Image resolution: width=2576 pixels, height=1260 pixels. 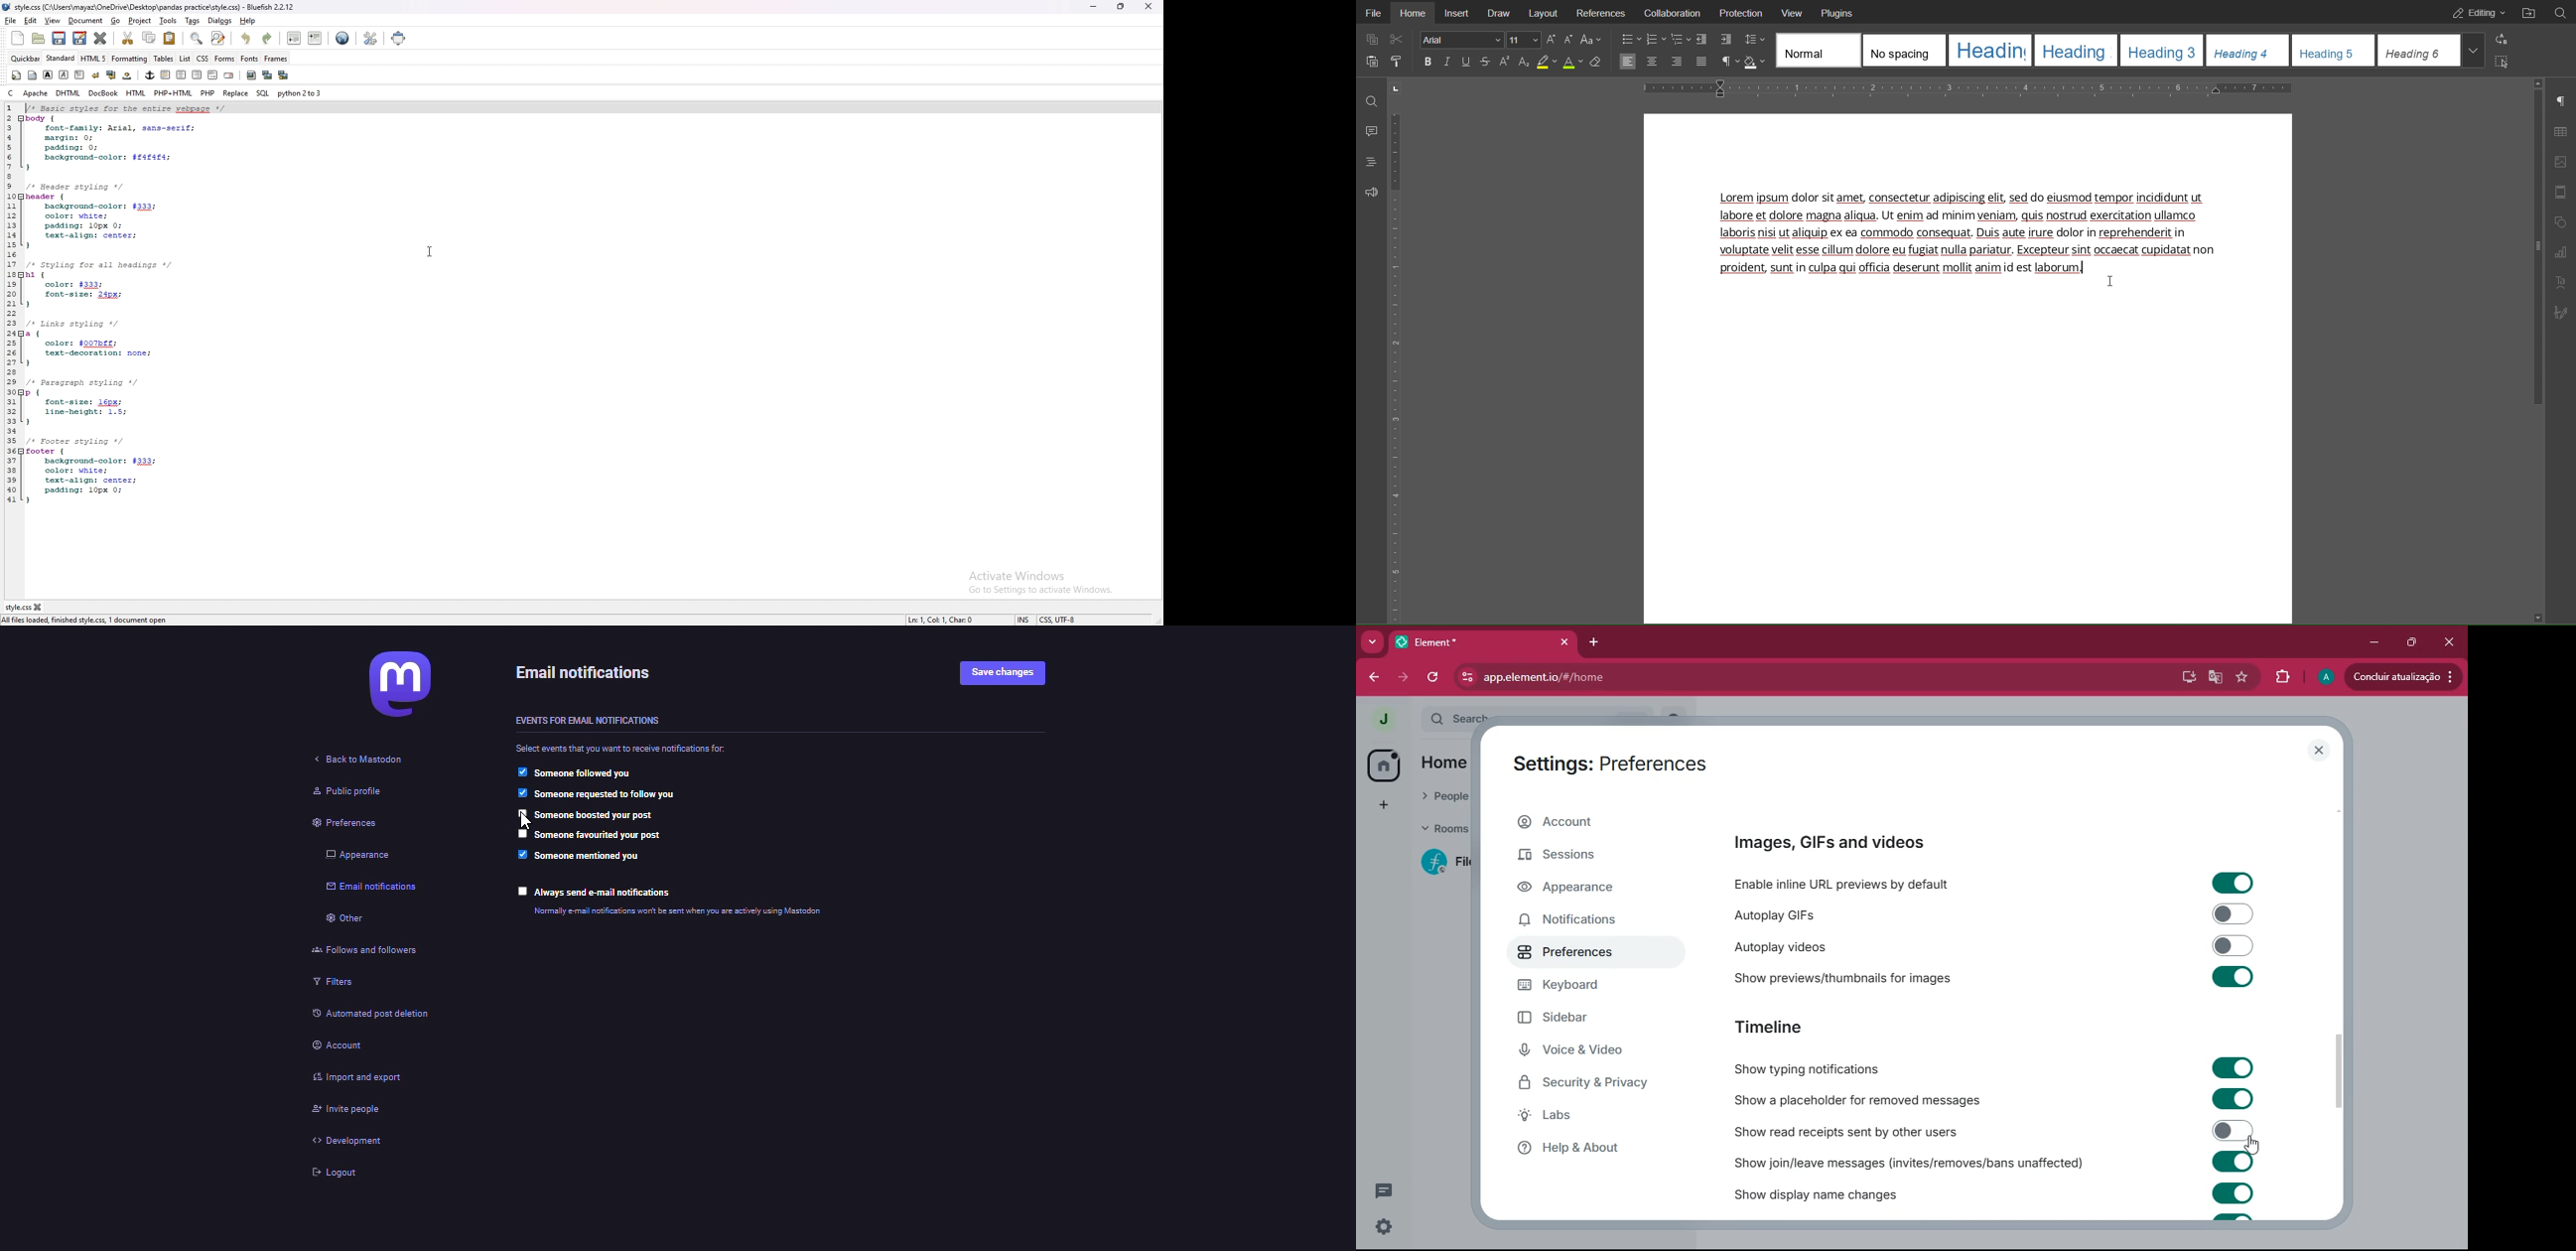 What do you see at coordinates (1565, 643) in the screenshot?
I see `close tab` at bounding box center [1565, 643].